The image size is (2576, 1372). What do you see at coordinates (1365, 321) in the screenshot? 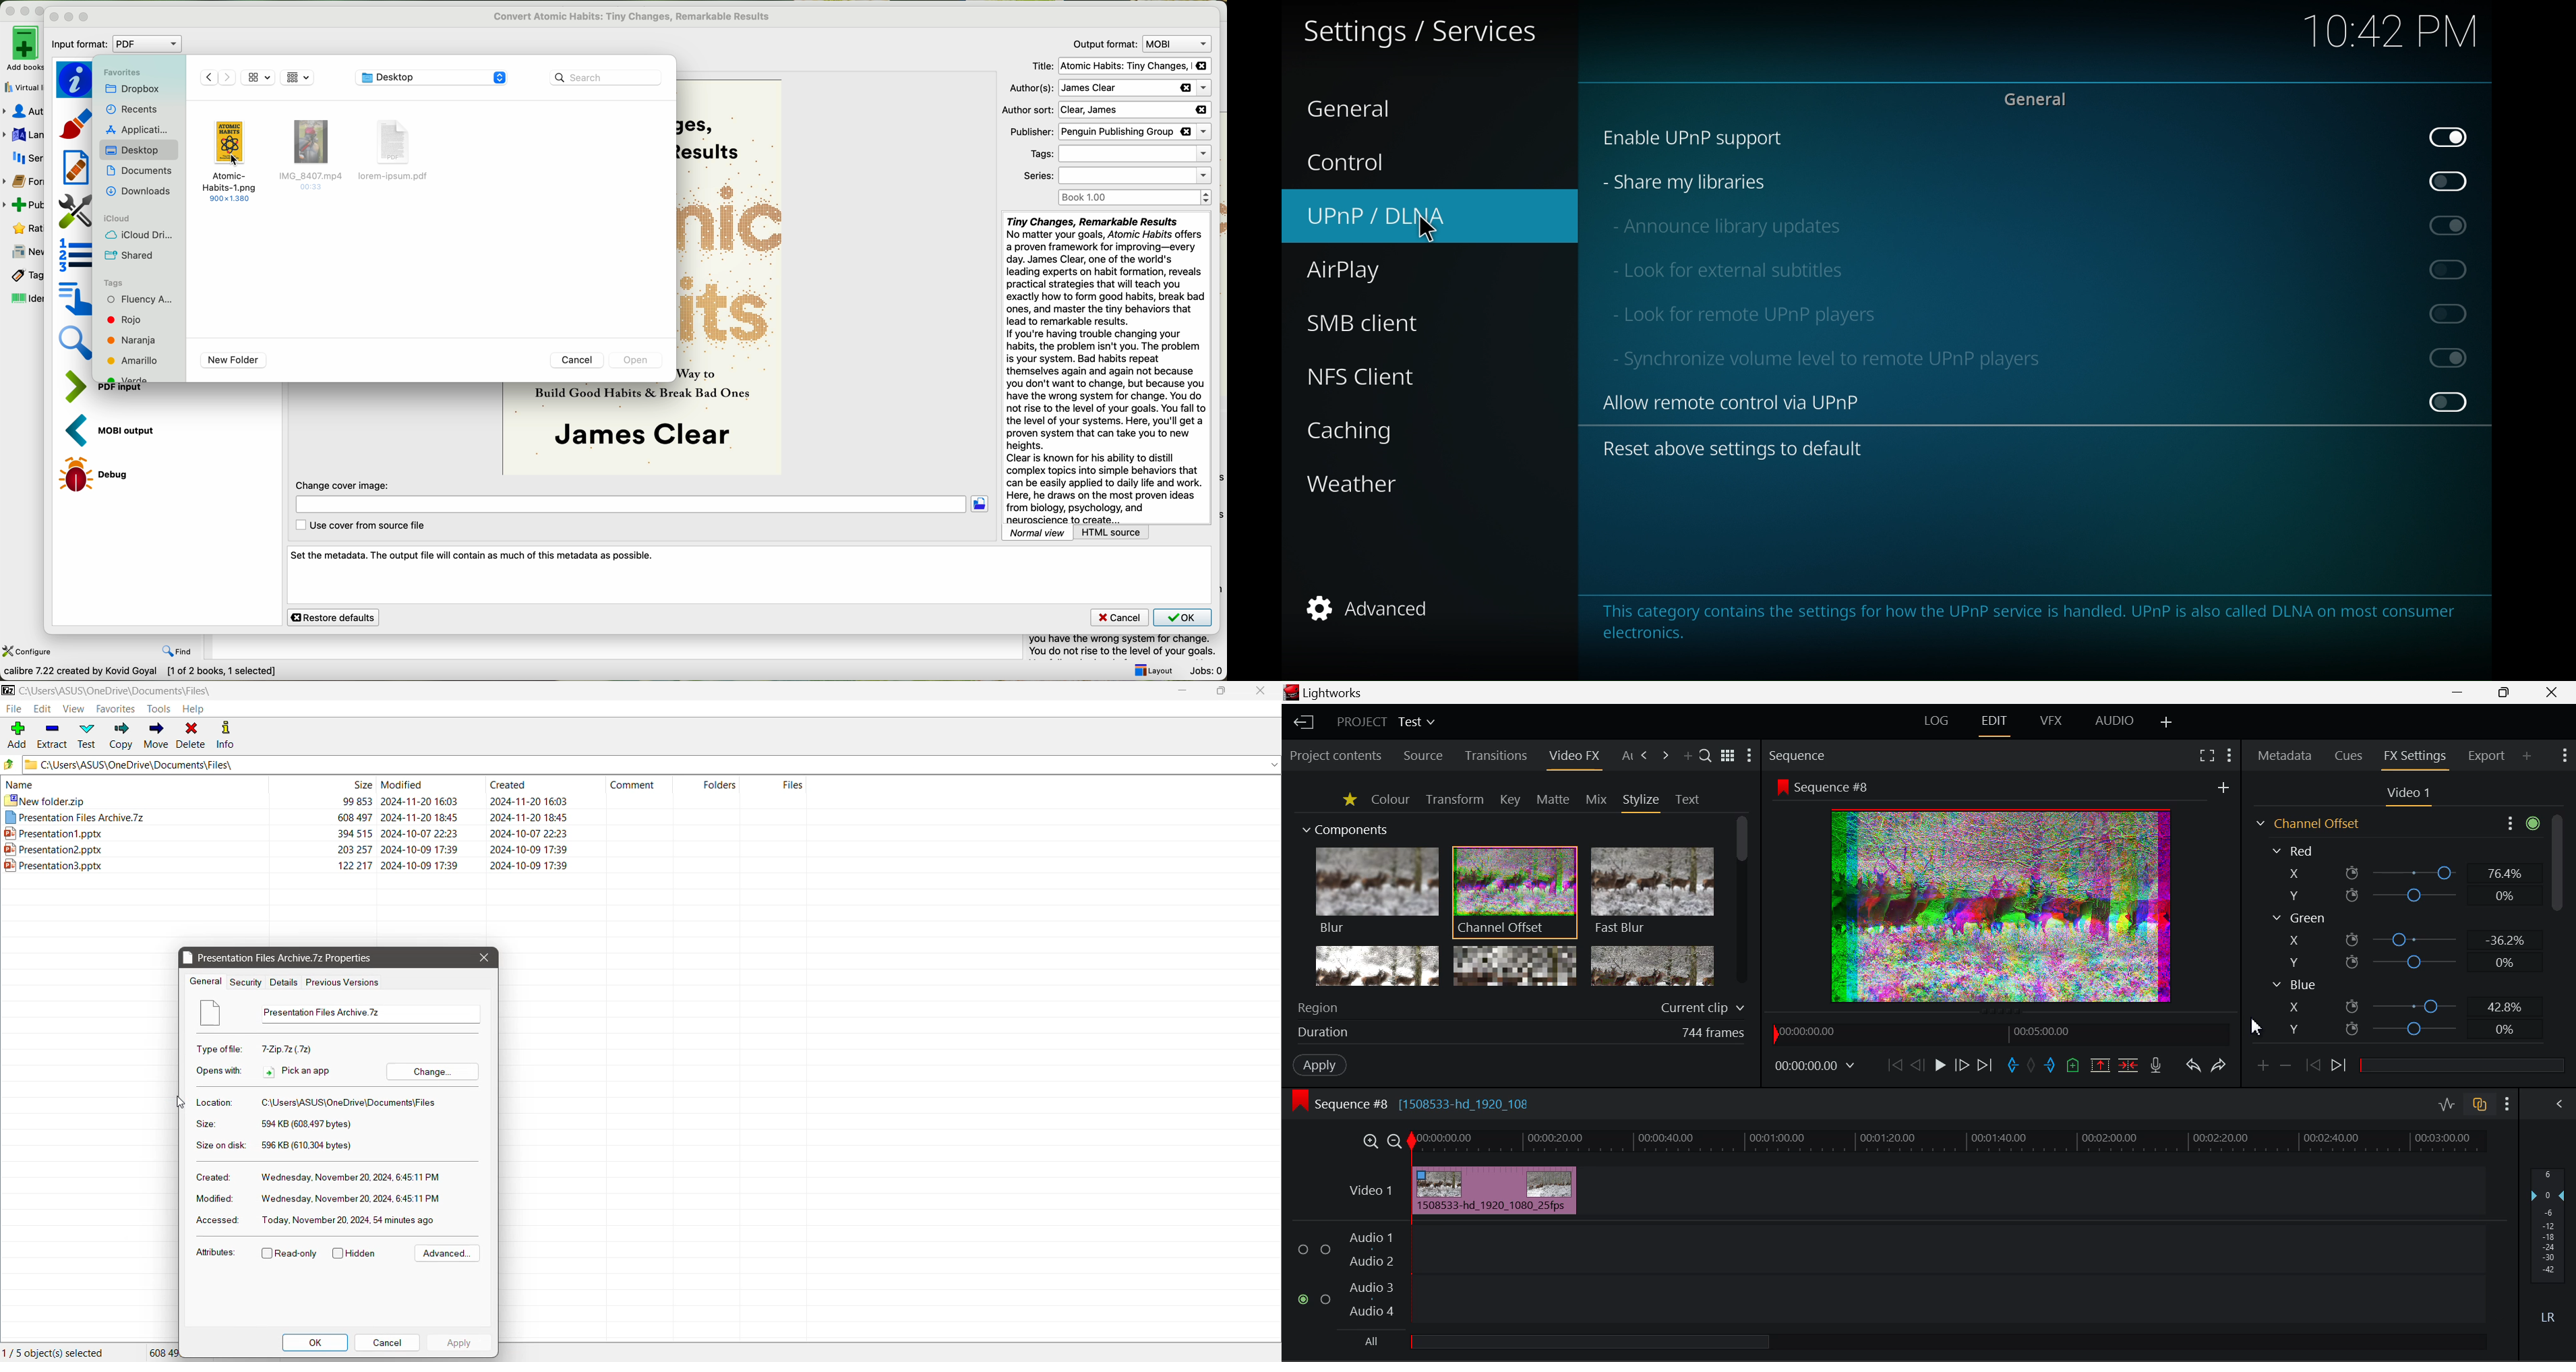
I see `smb client` at bounding box center [1365, 321].